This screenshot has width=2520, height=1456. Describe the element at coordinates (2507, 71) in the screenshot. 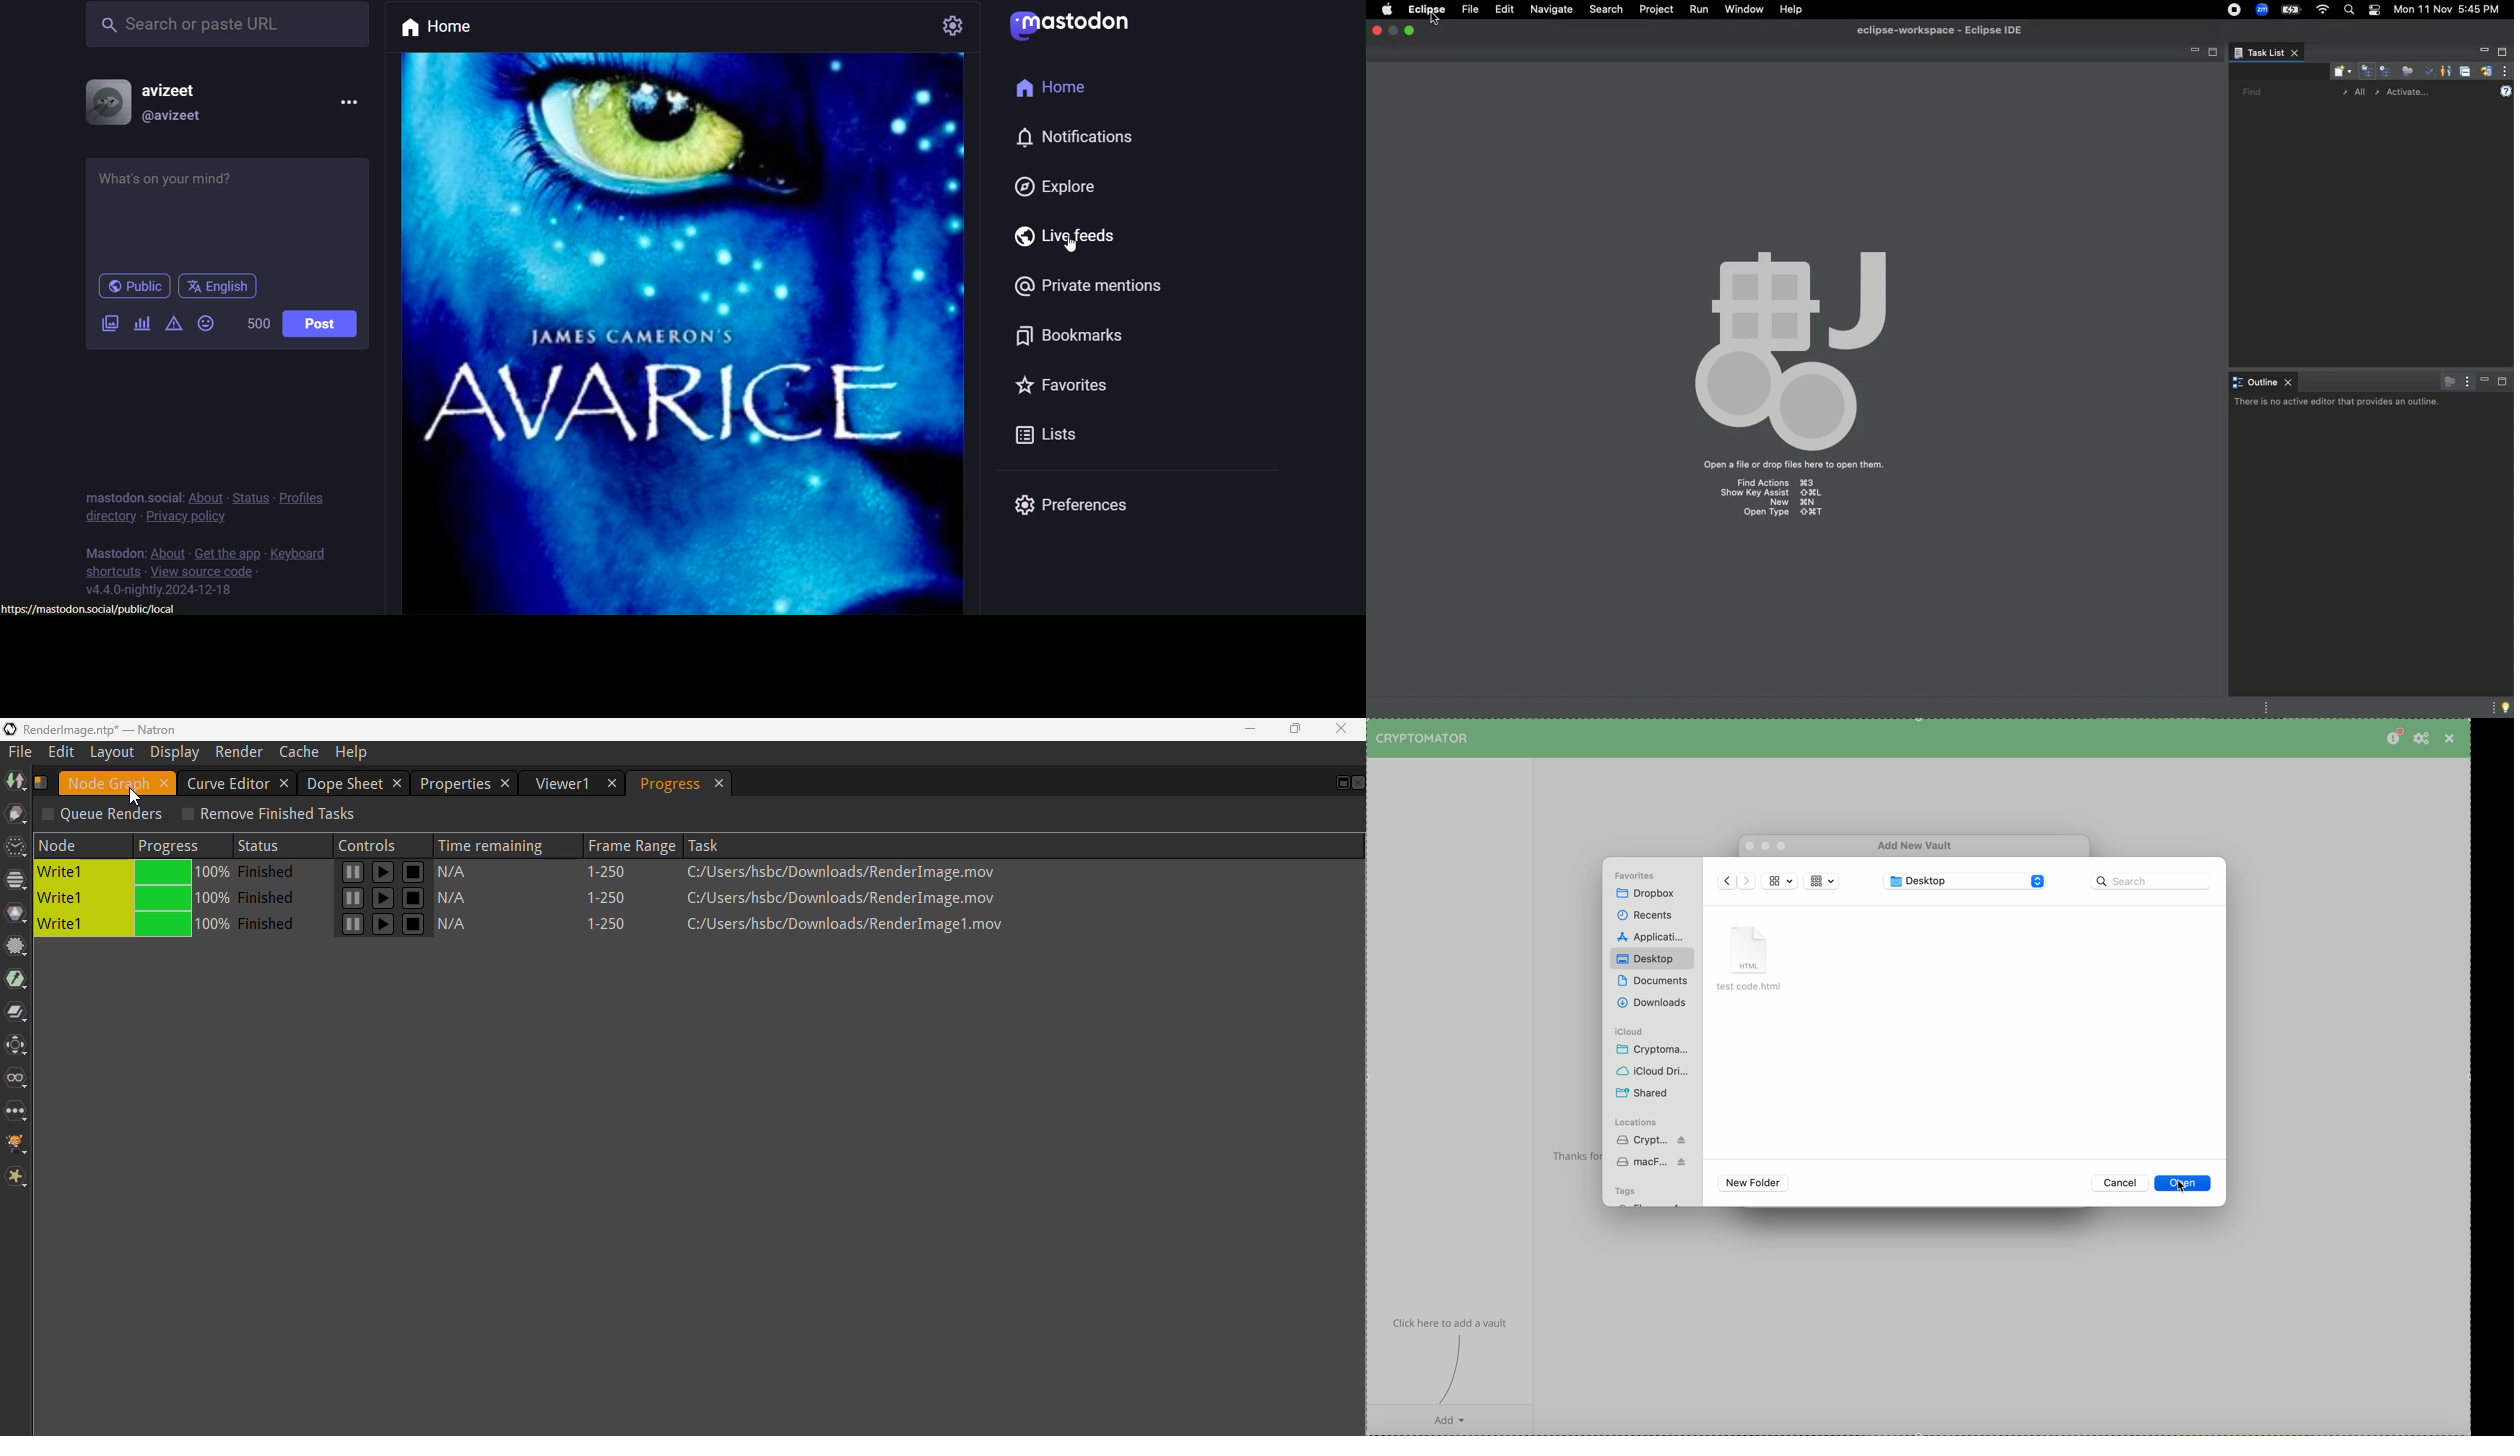

I see `View menu` at that location.